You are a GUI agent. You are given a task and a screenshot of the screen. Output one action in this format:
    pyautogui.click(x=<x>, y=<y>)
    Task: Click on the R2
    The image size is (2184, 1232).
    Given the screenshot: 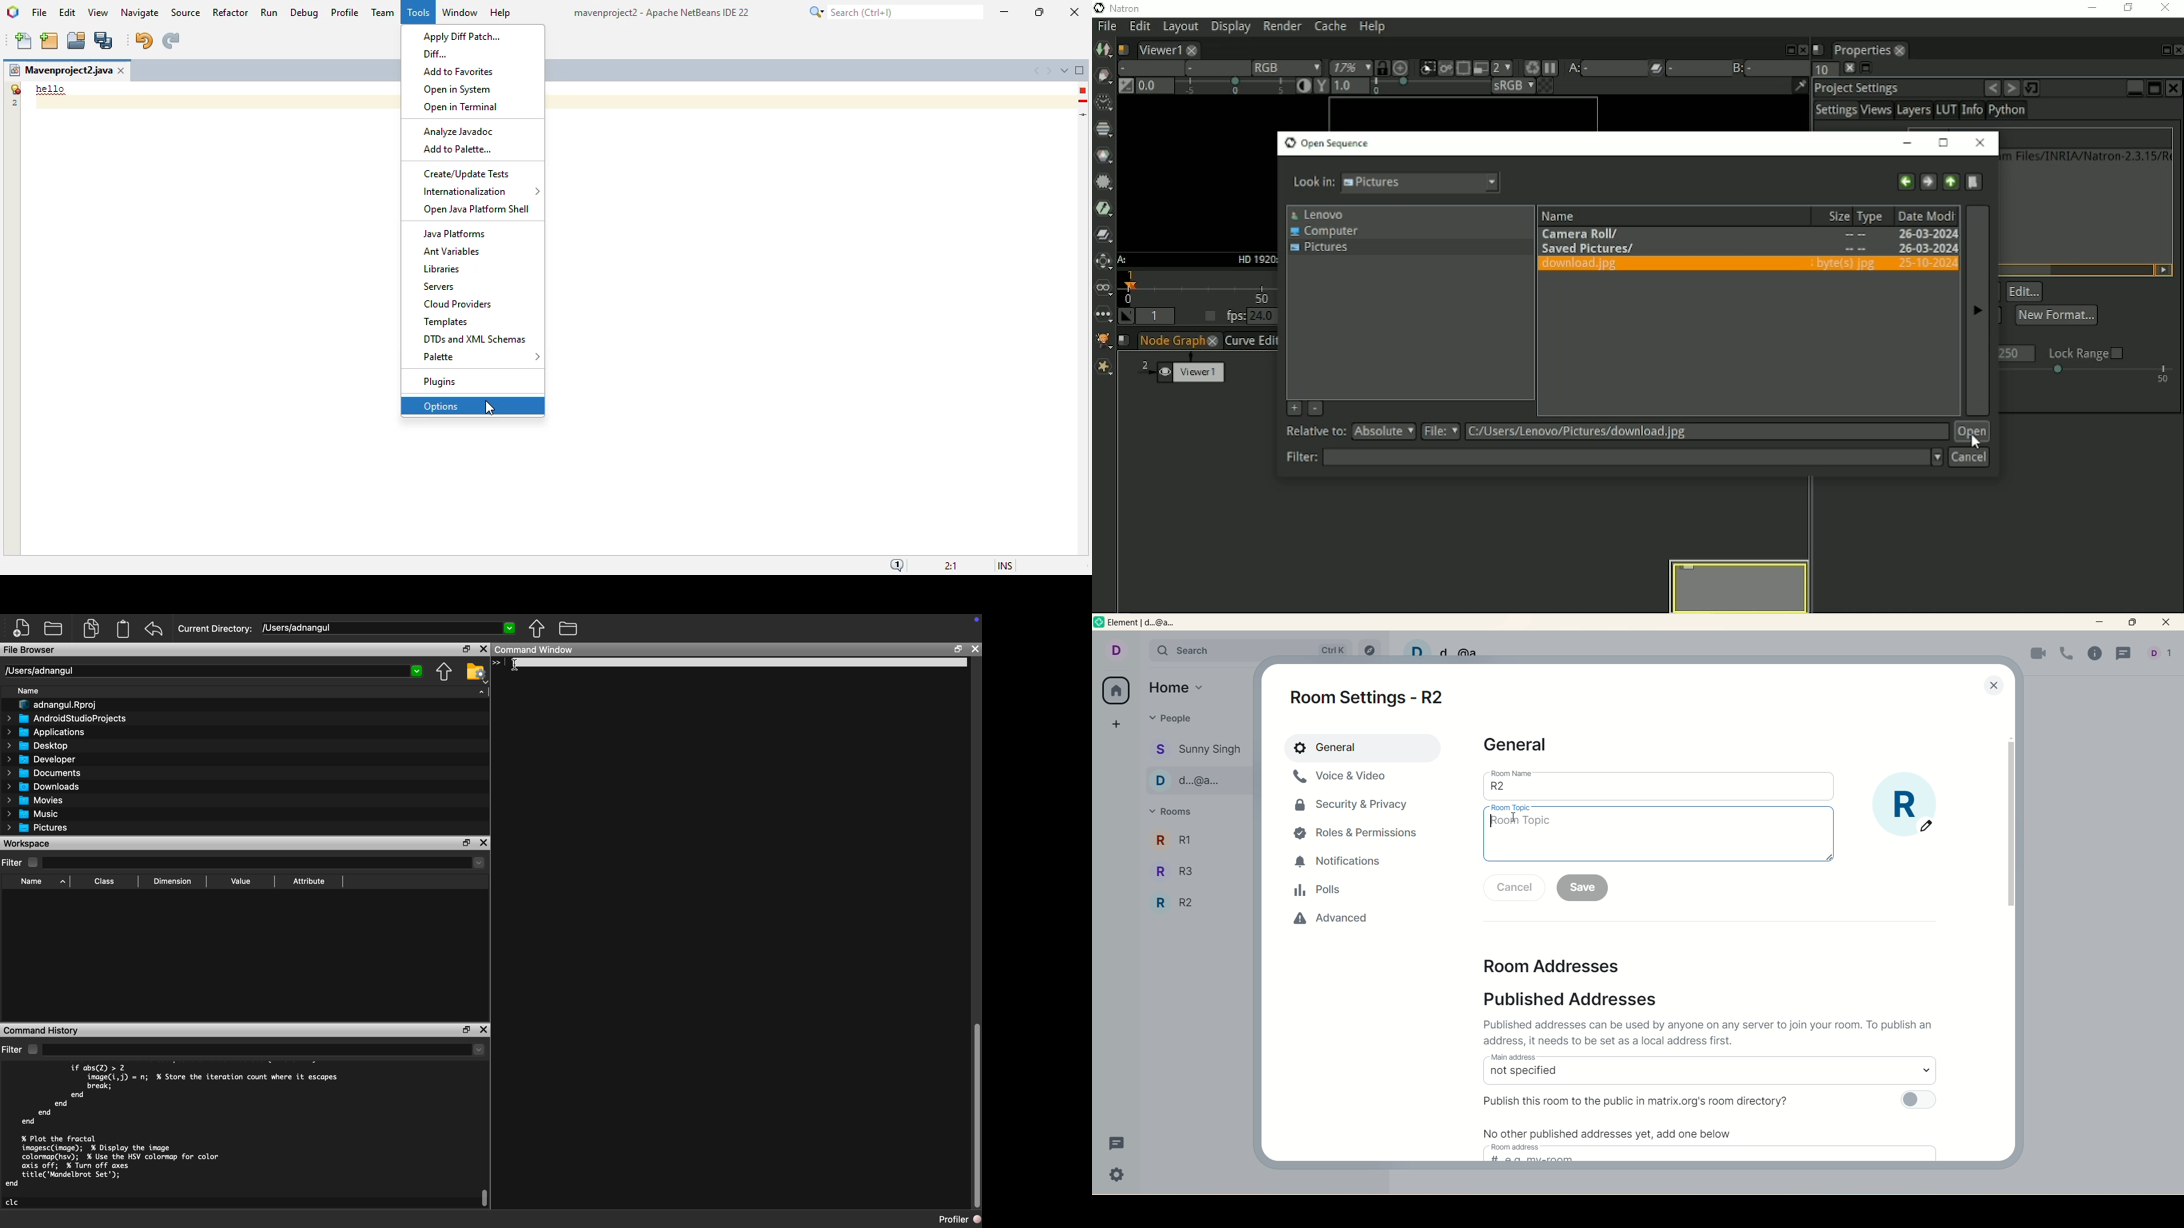 What is the action you would take?
    pyautogui.click(x=1194, y=904)
    